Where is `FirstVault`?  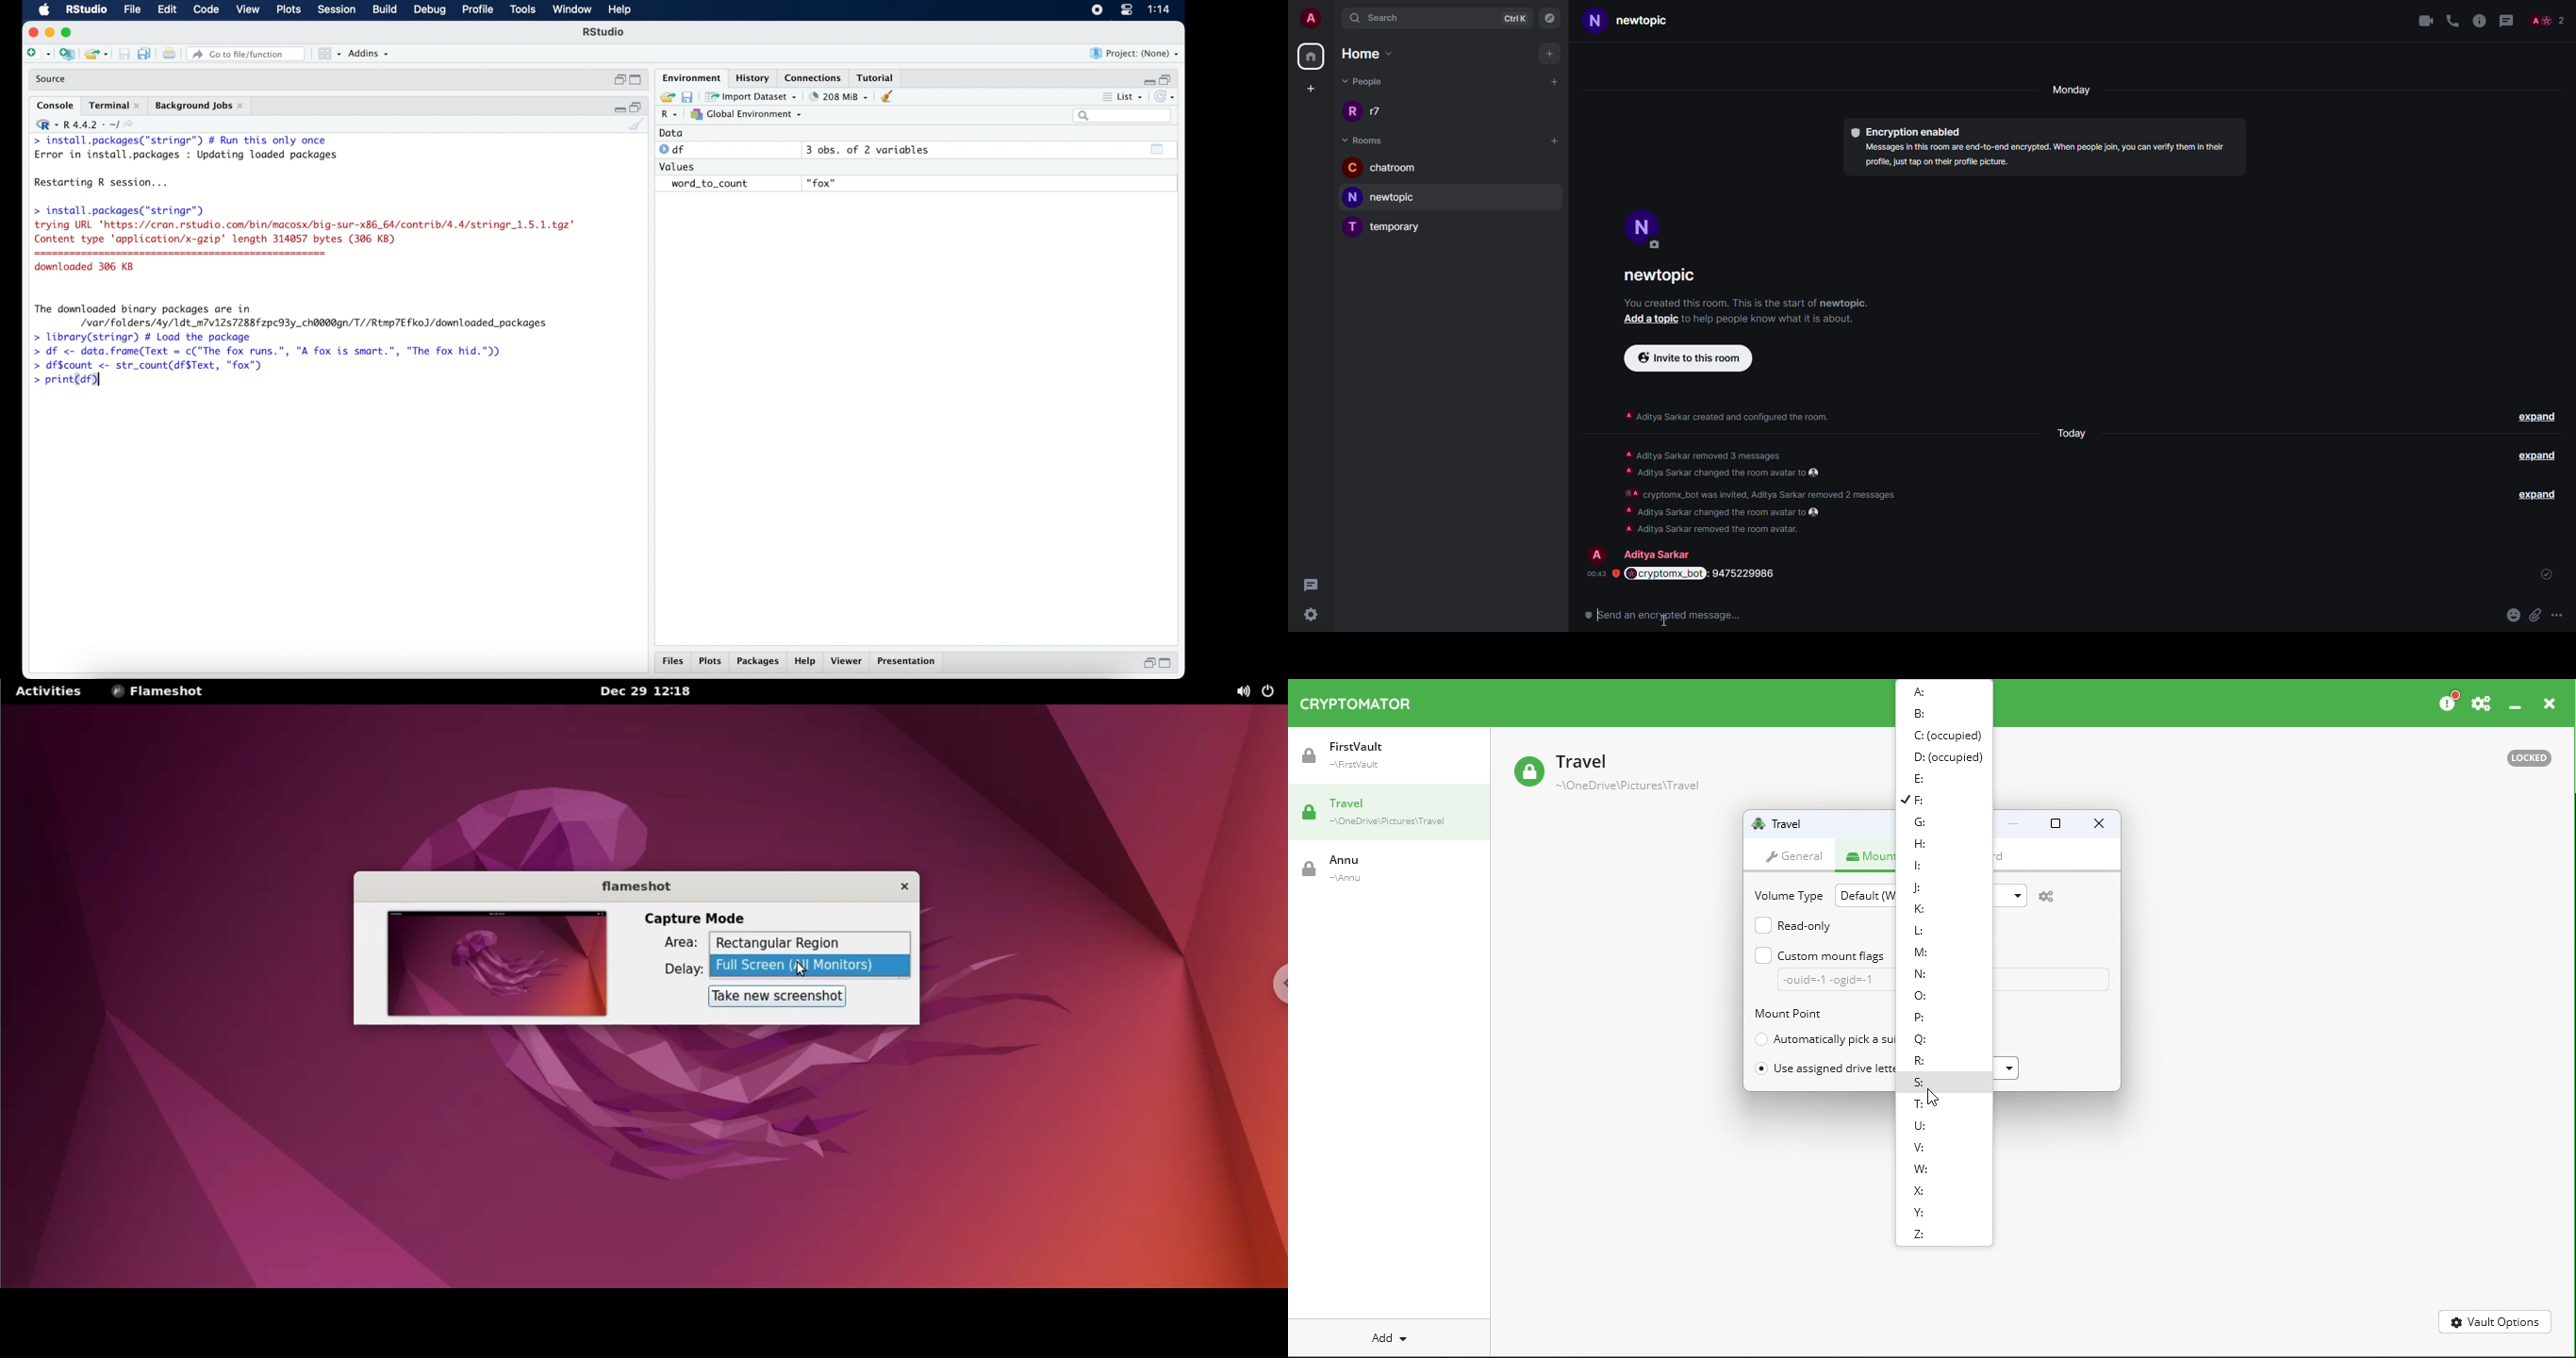 FirstVault is located at coordinates (1392, 762).